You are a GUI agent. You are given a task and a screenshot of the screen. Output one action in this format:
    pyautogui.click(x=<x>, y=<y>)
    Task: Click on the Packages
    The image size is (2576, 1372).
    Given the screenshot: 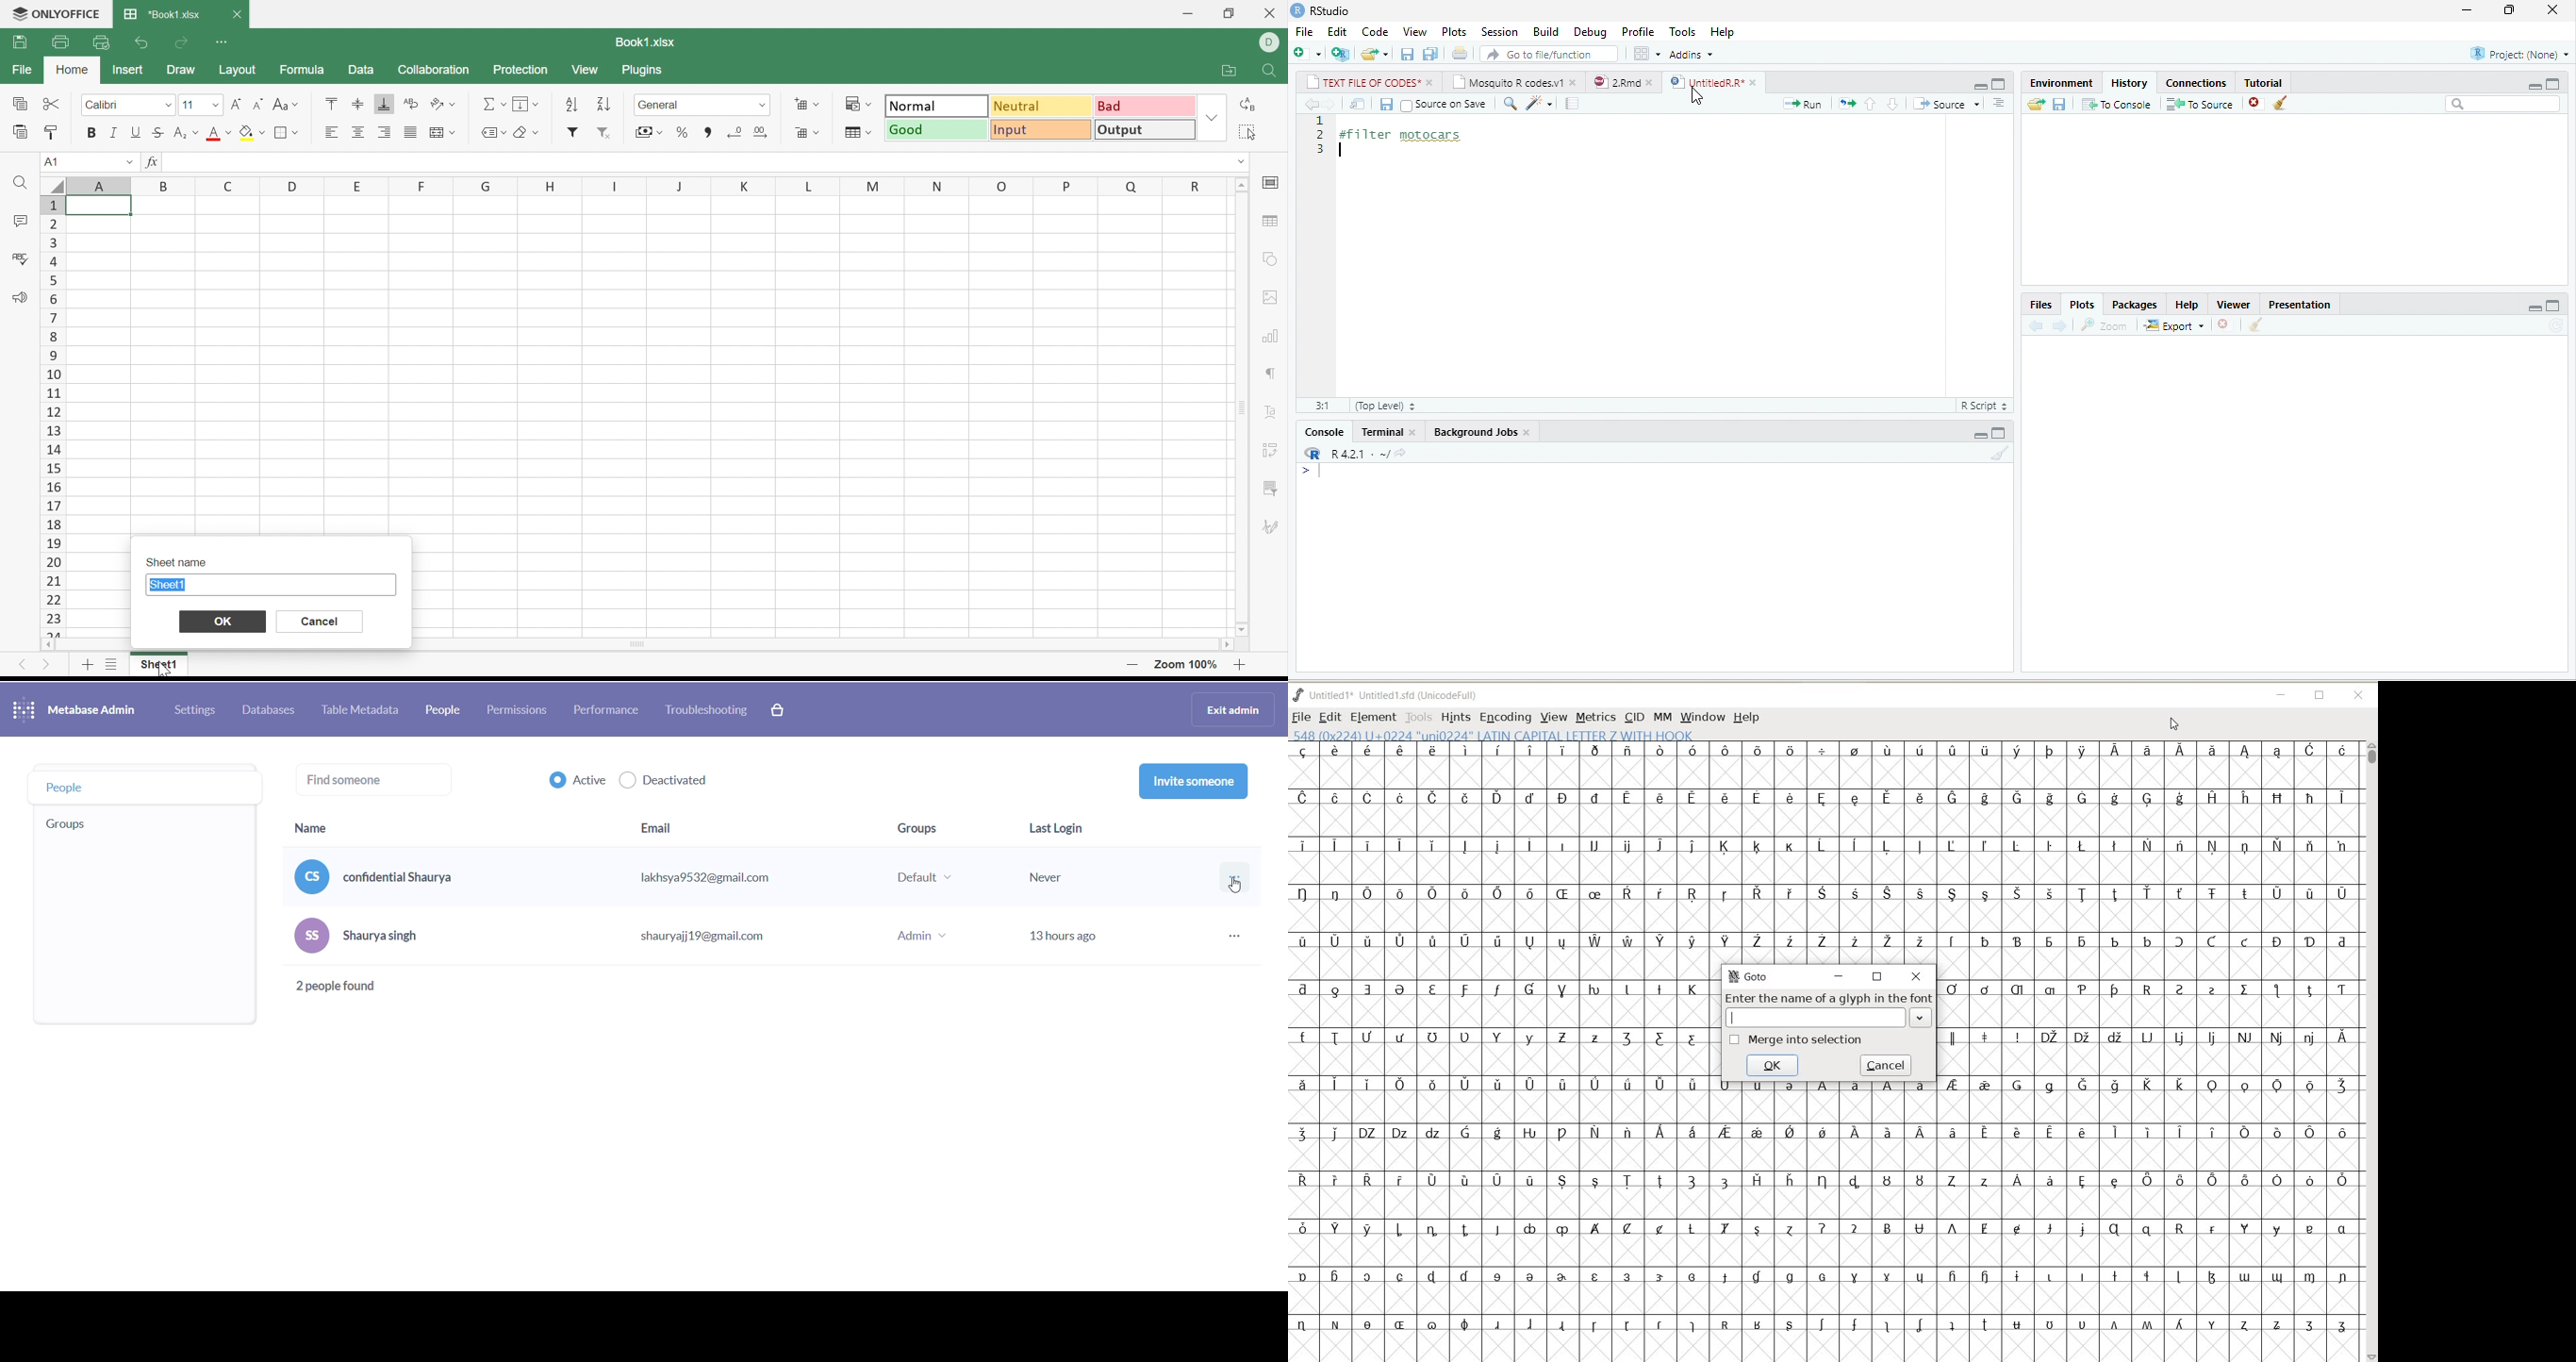 What is the action you would take?
    pyautogui.click(x=2135, y=305)
    